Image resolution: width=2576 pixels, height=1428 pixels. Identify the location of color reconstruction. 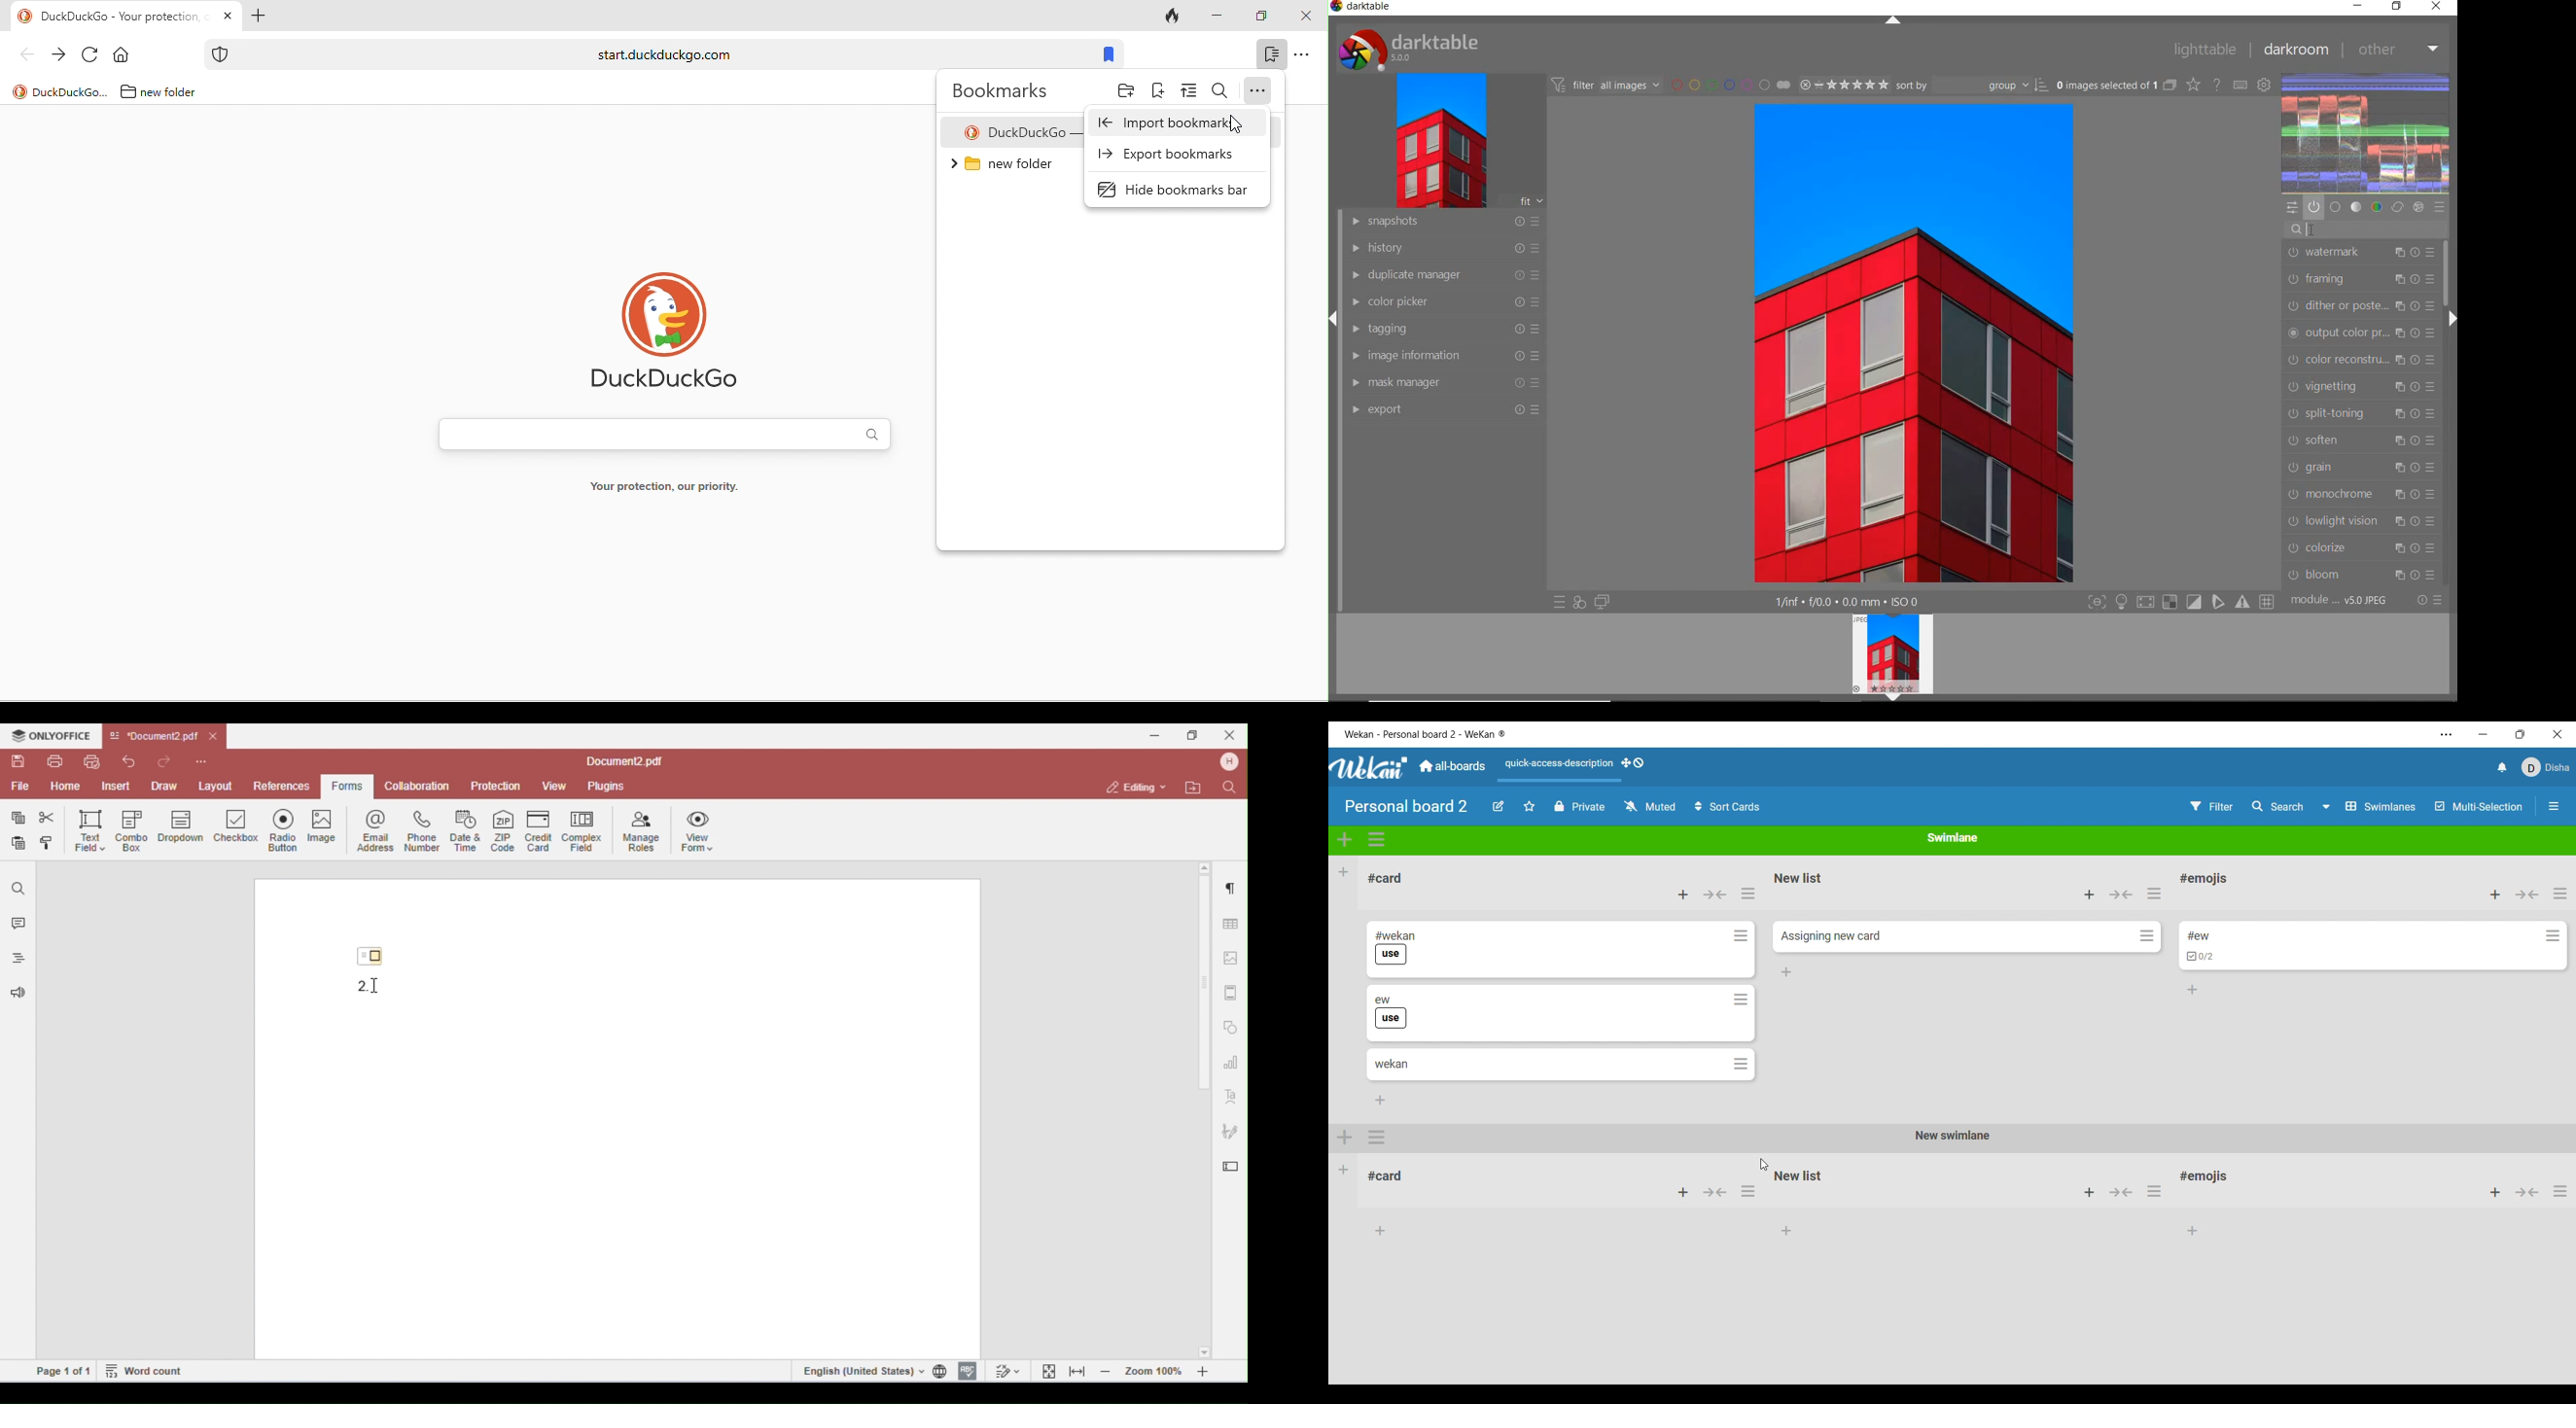
(2362, 358).